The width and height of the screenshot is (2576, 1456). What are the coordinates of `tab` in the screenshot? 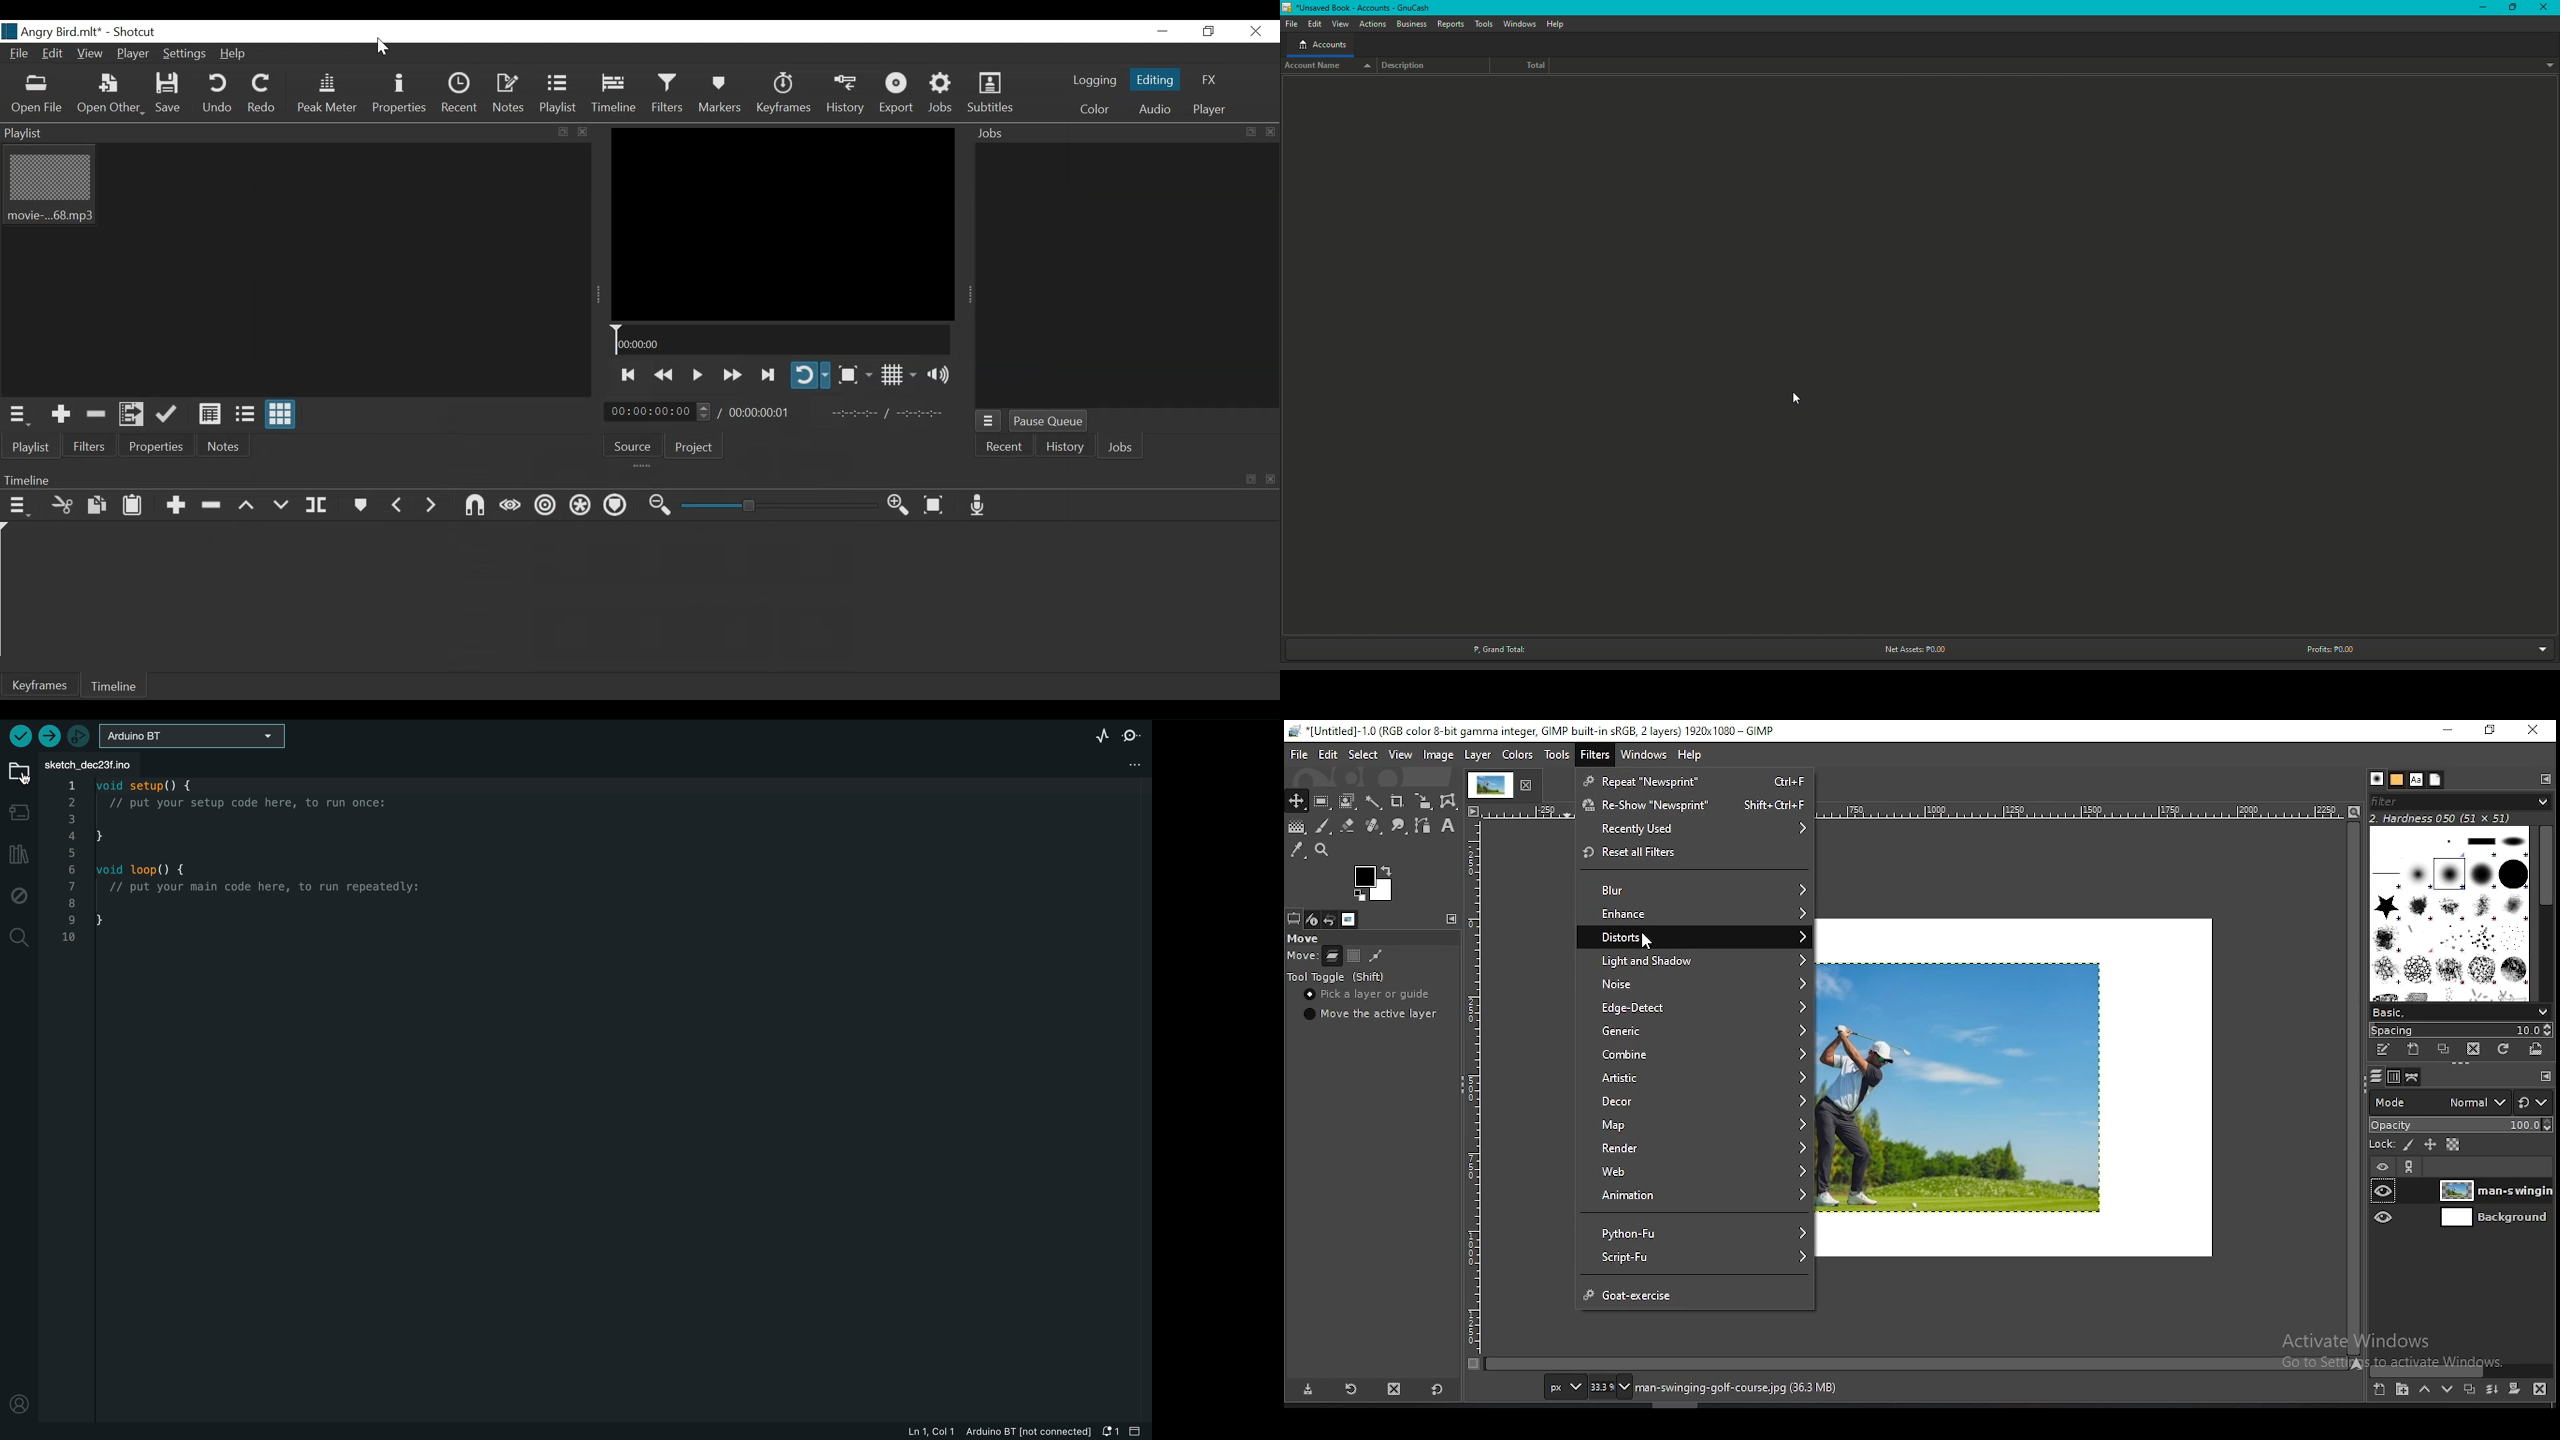 It's located at (1505, 786).